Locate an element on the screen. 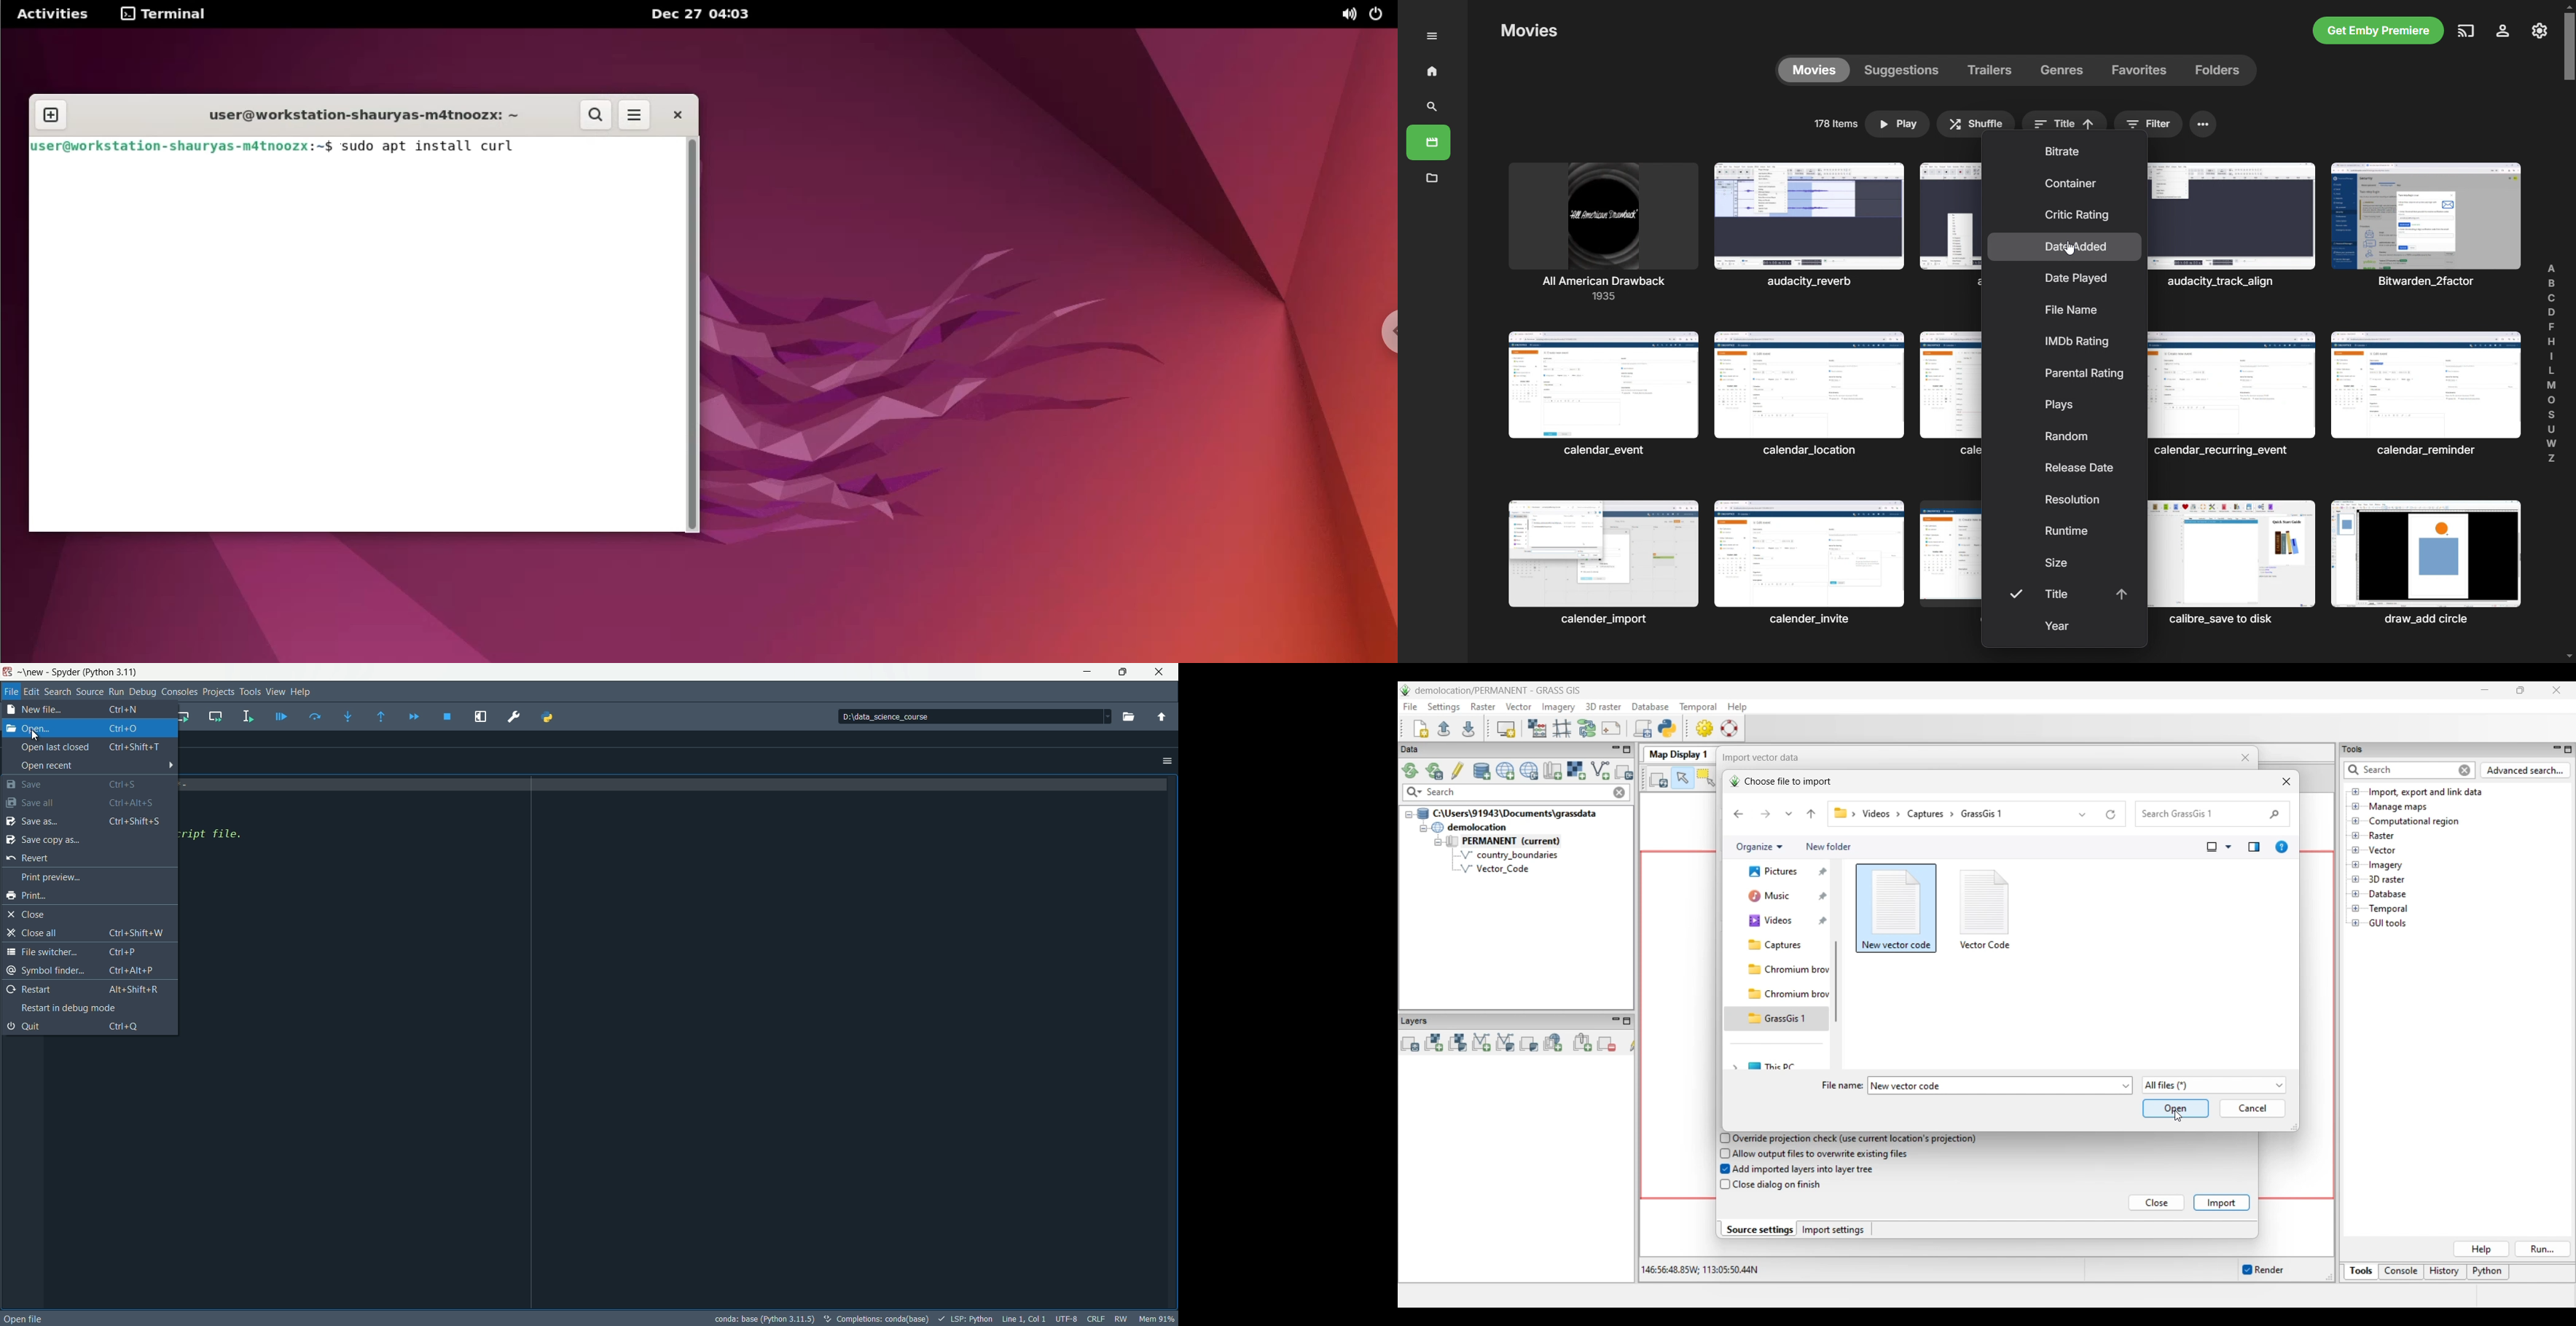 This screenshot has width=2576, height=1344. continue execution until next breakpoint is located at coordinates (416, 716).